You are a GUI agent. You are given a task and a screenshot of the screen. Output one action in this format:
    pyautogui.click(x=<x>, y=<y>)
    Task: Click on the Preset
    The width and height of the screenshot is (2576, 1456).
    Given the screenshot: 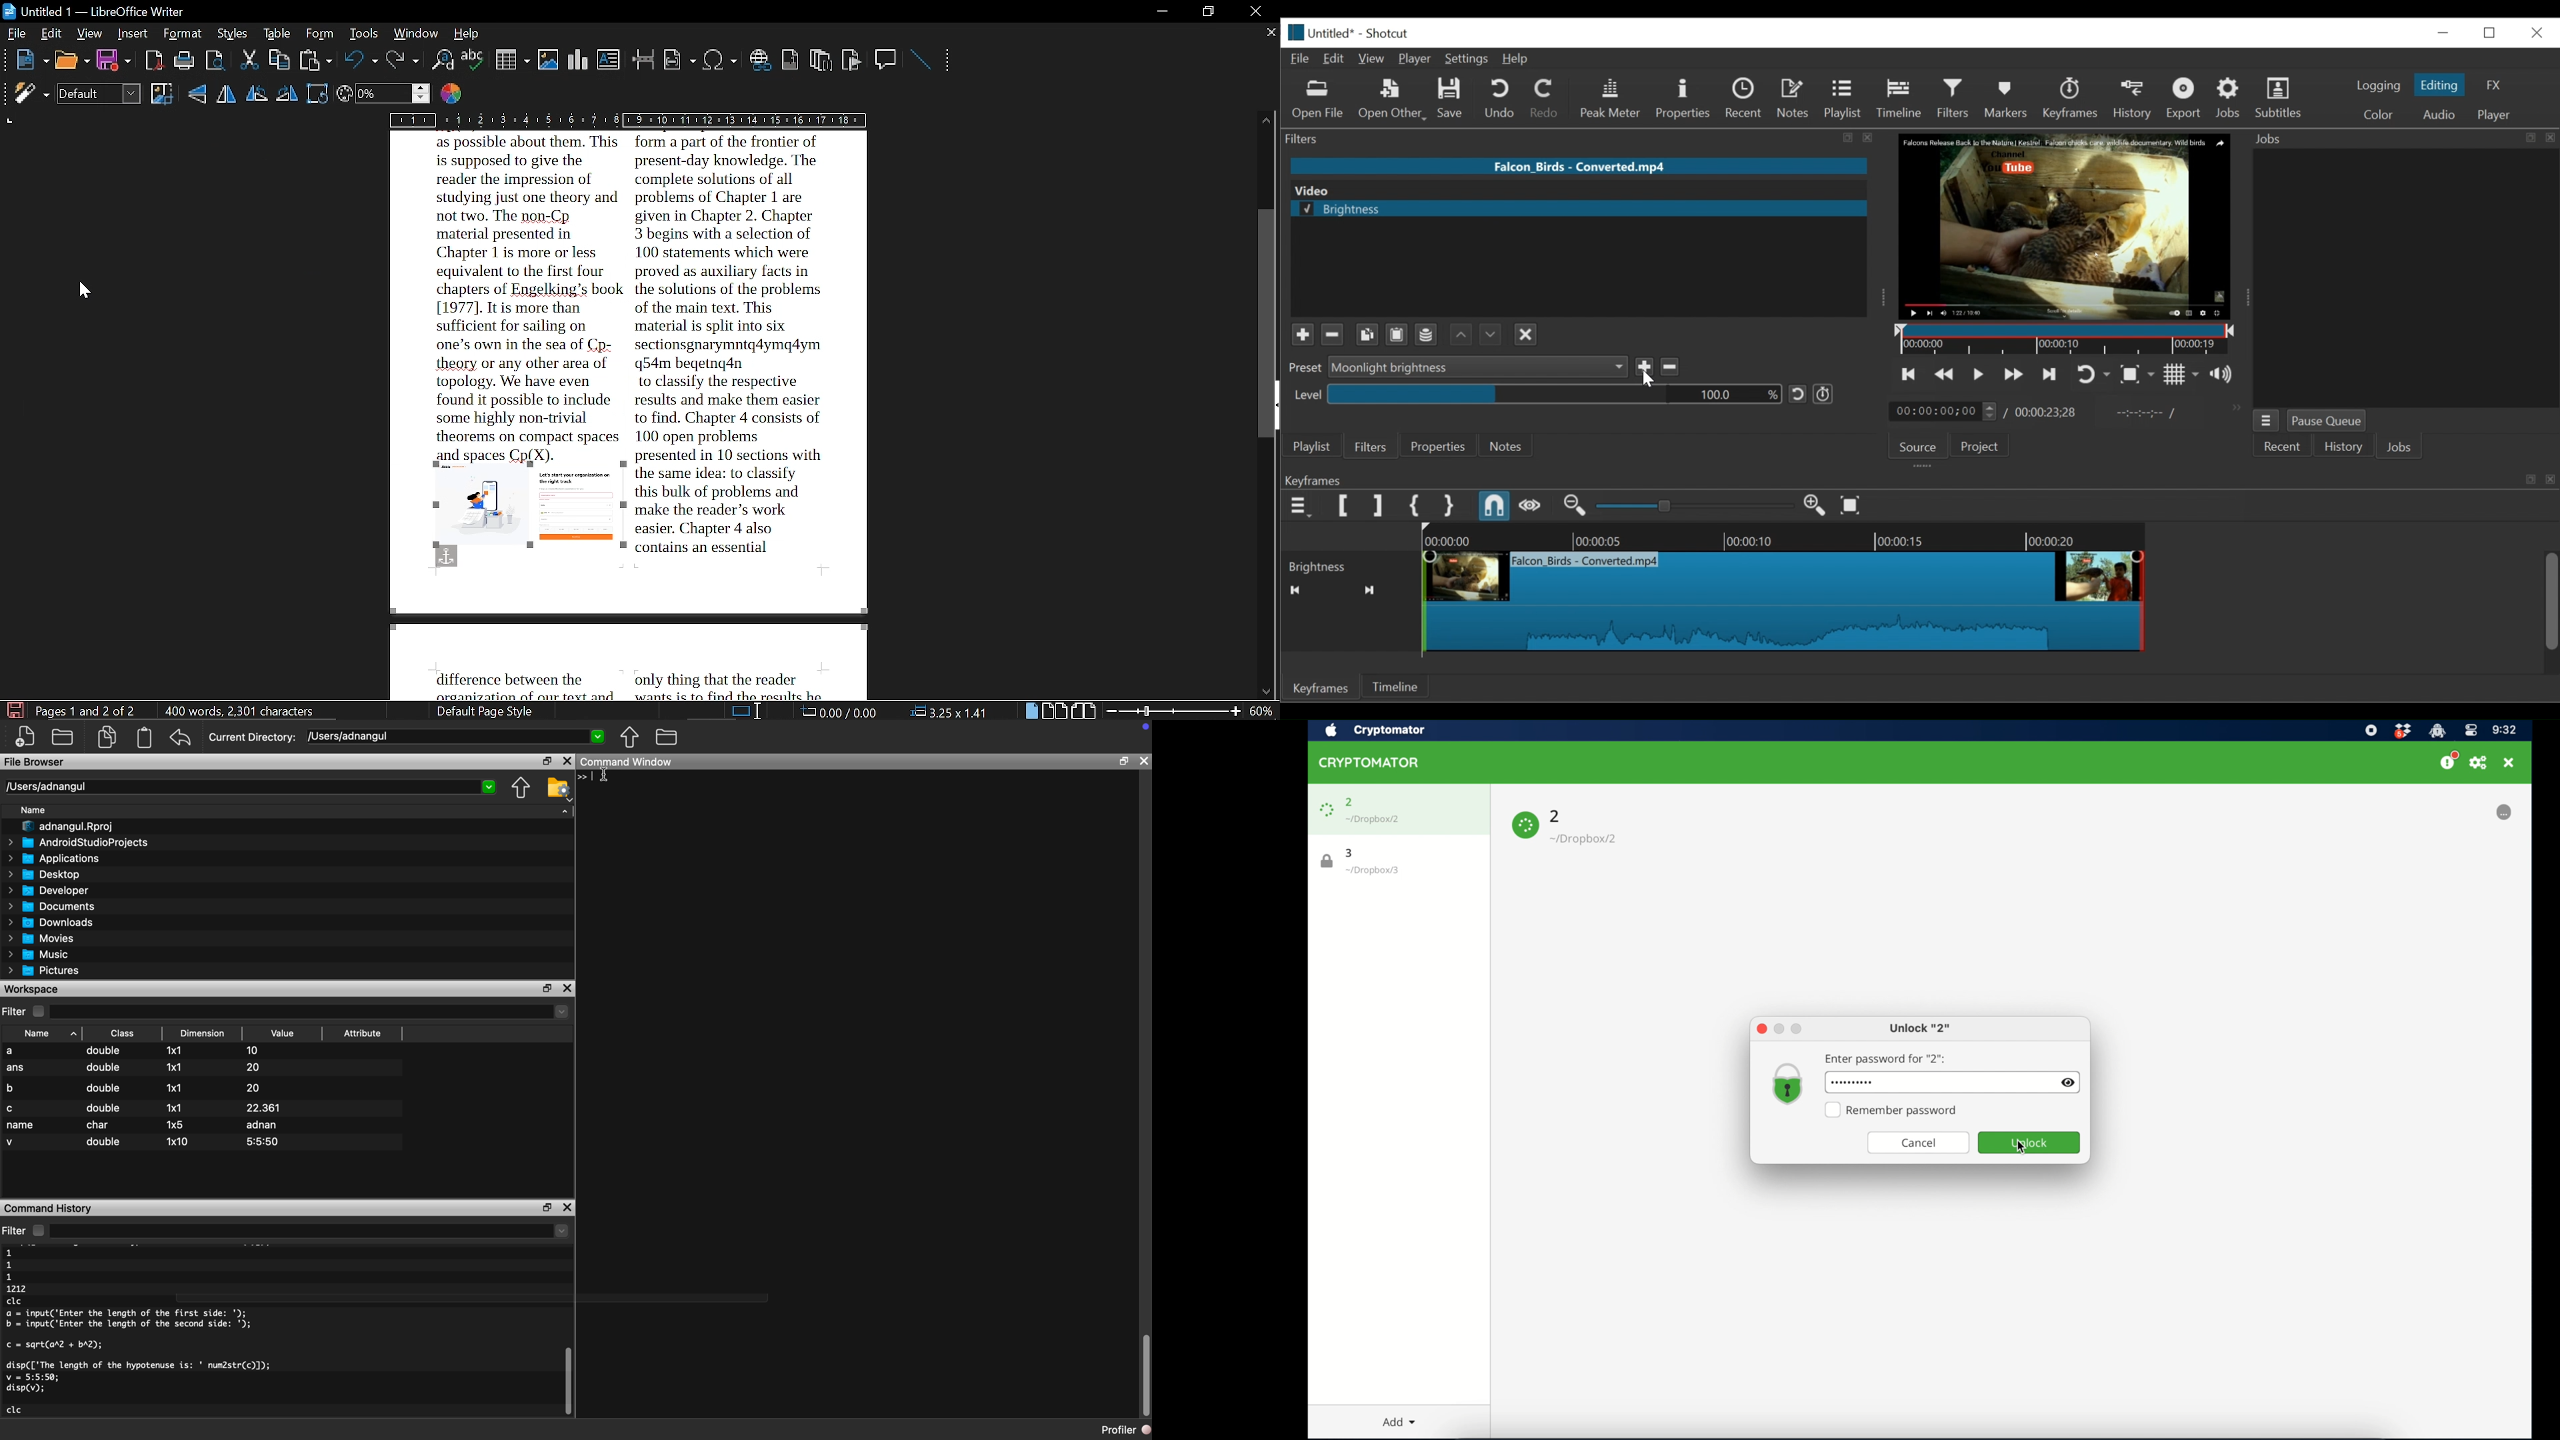 What is the action you would take?
    pyautogui.click(x=1301, y=370)
    